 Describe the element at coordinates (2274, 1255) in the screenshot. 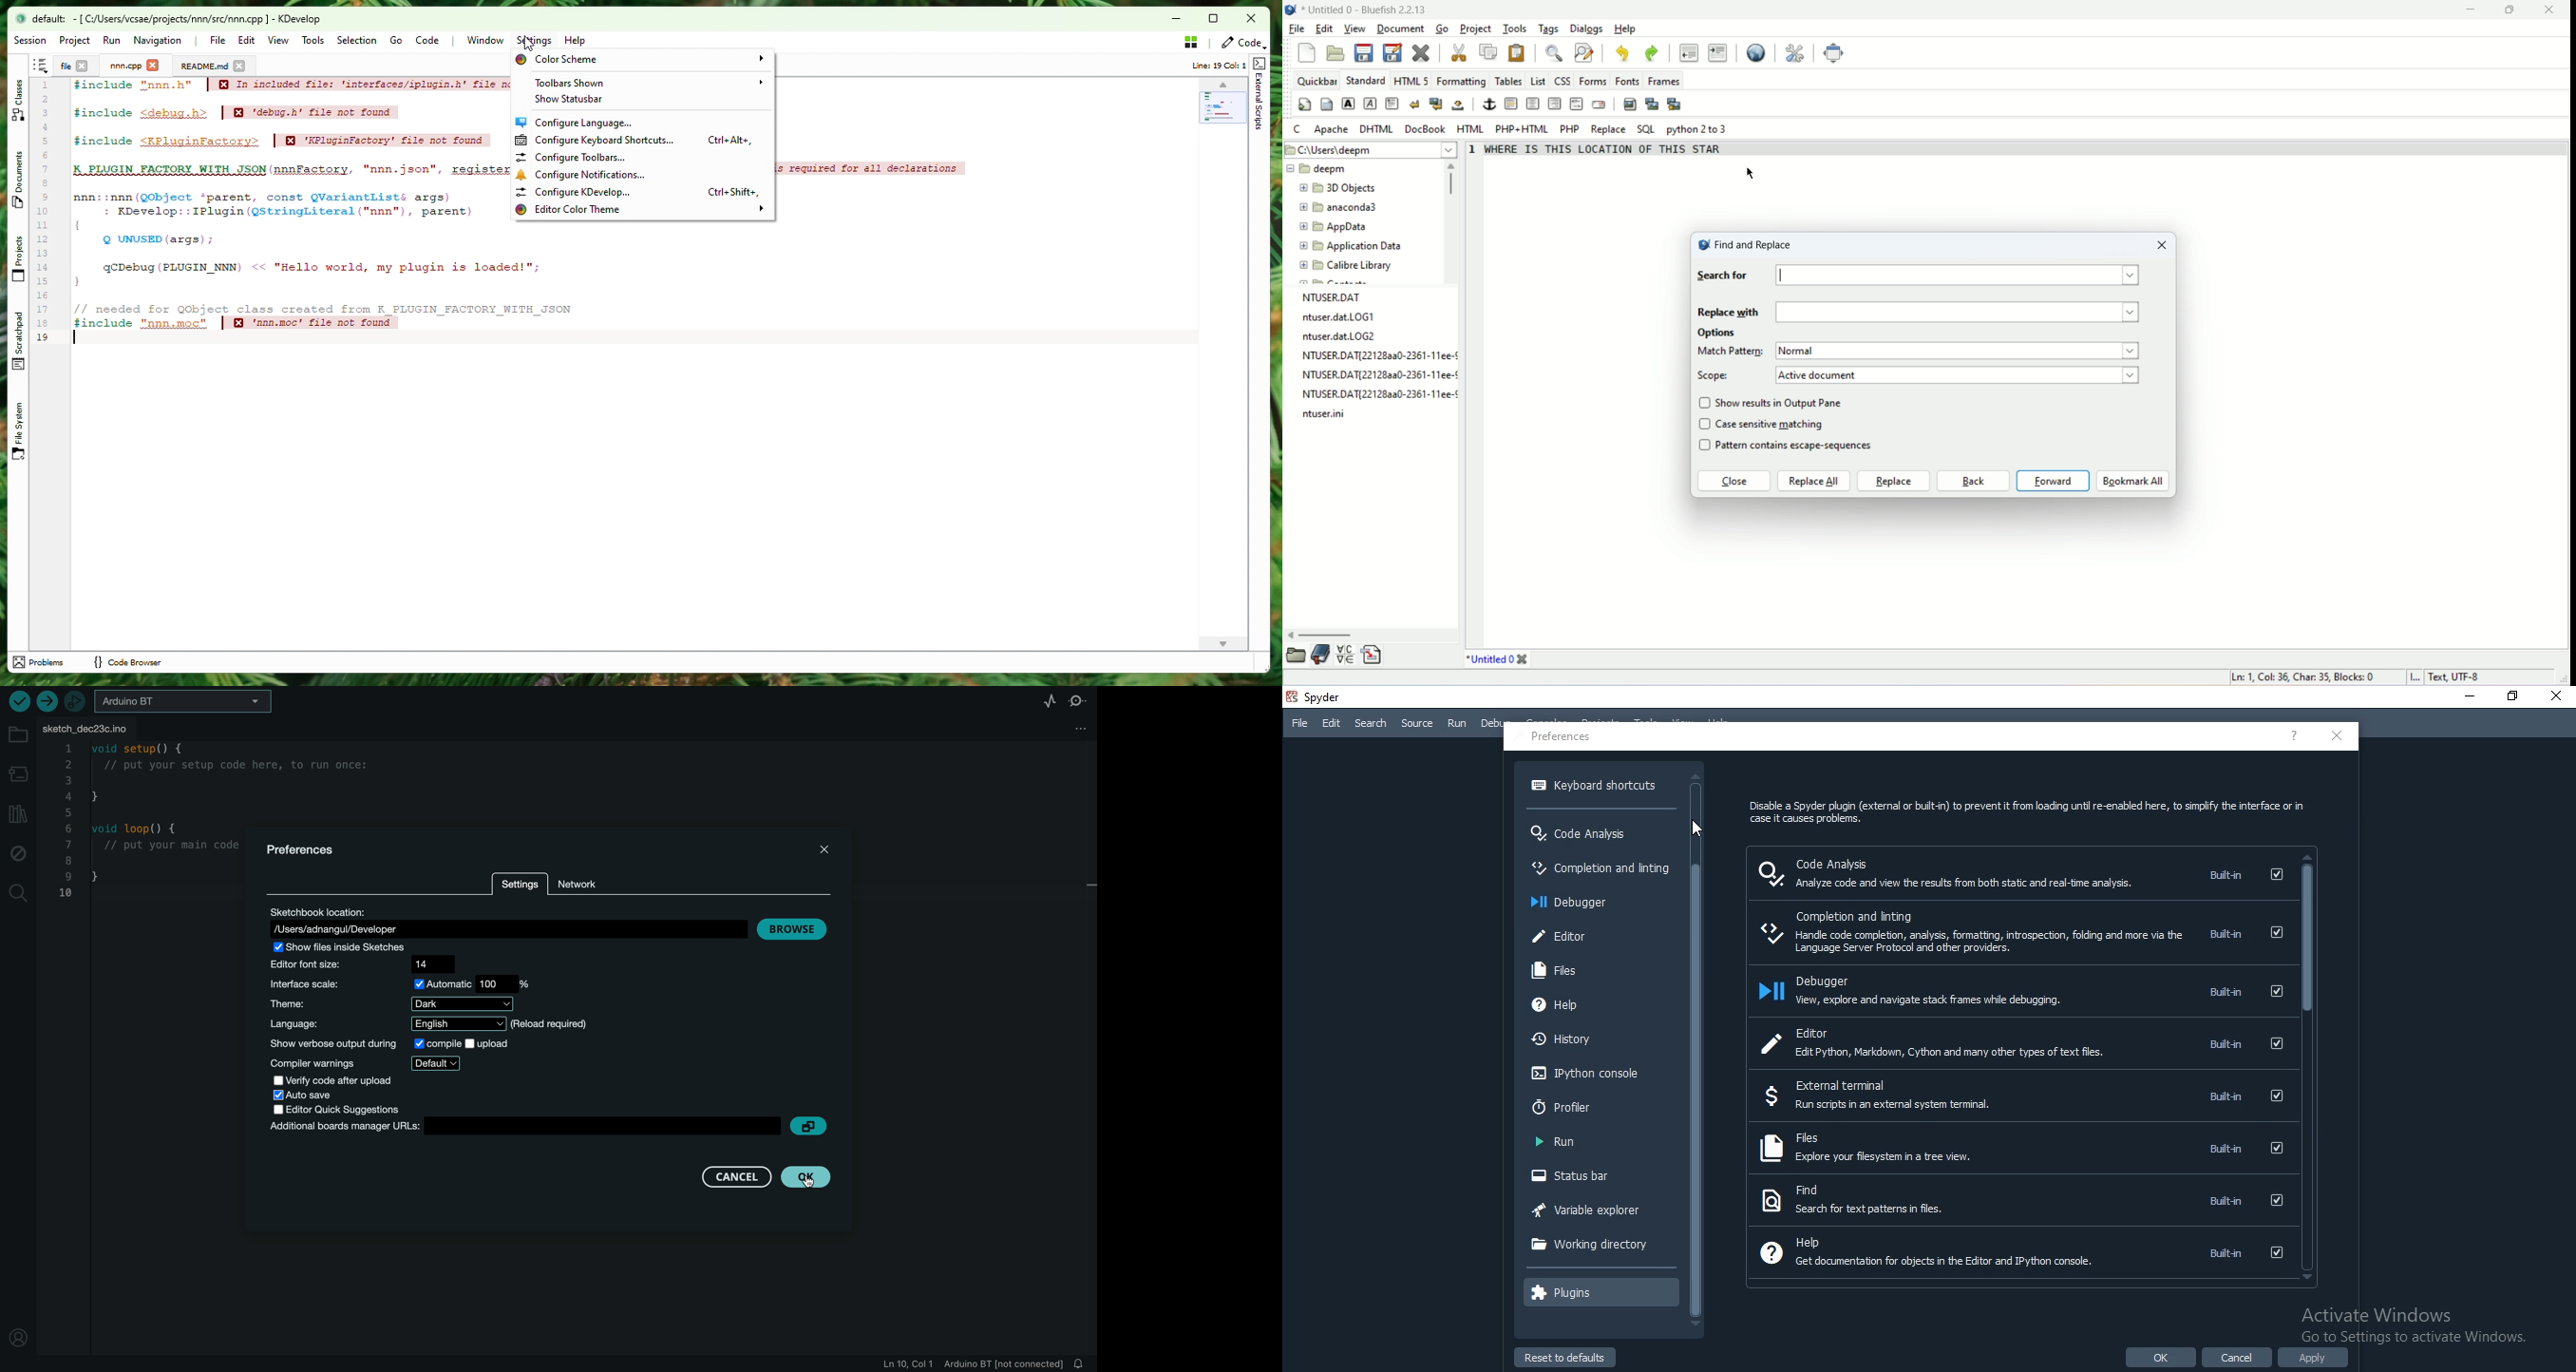

I see `checkbox` at that location.